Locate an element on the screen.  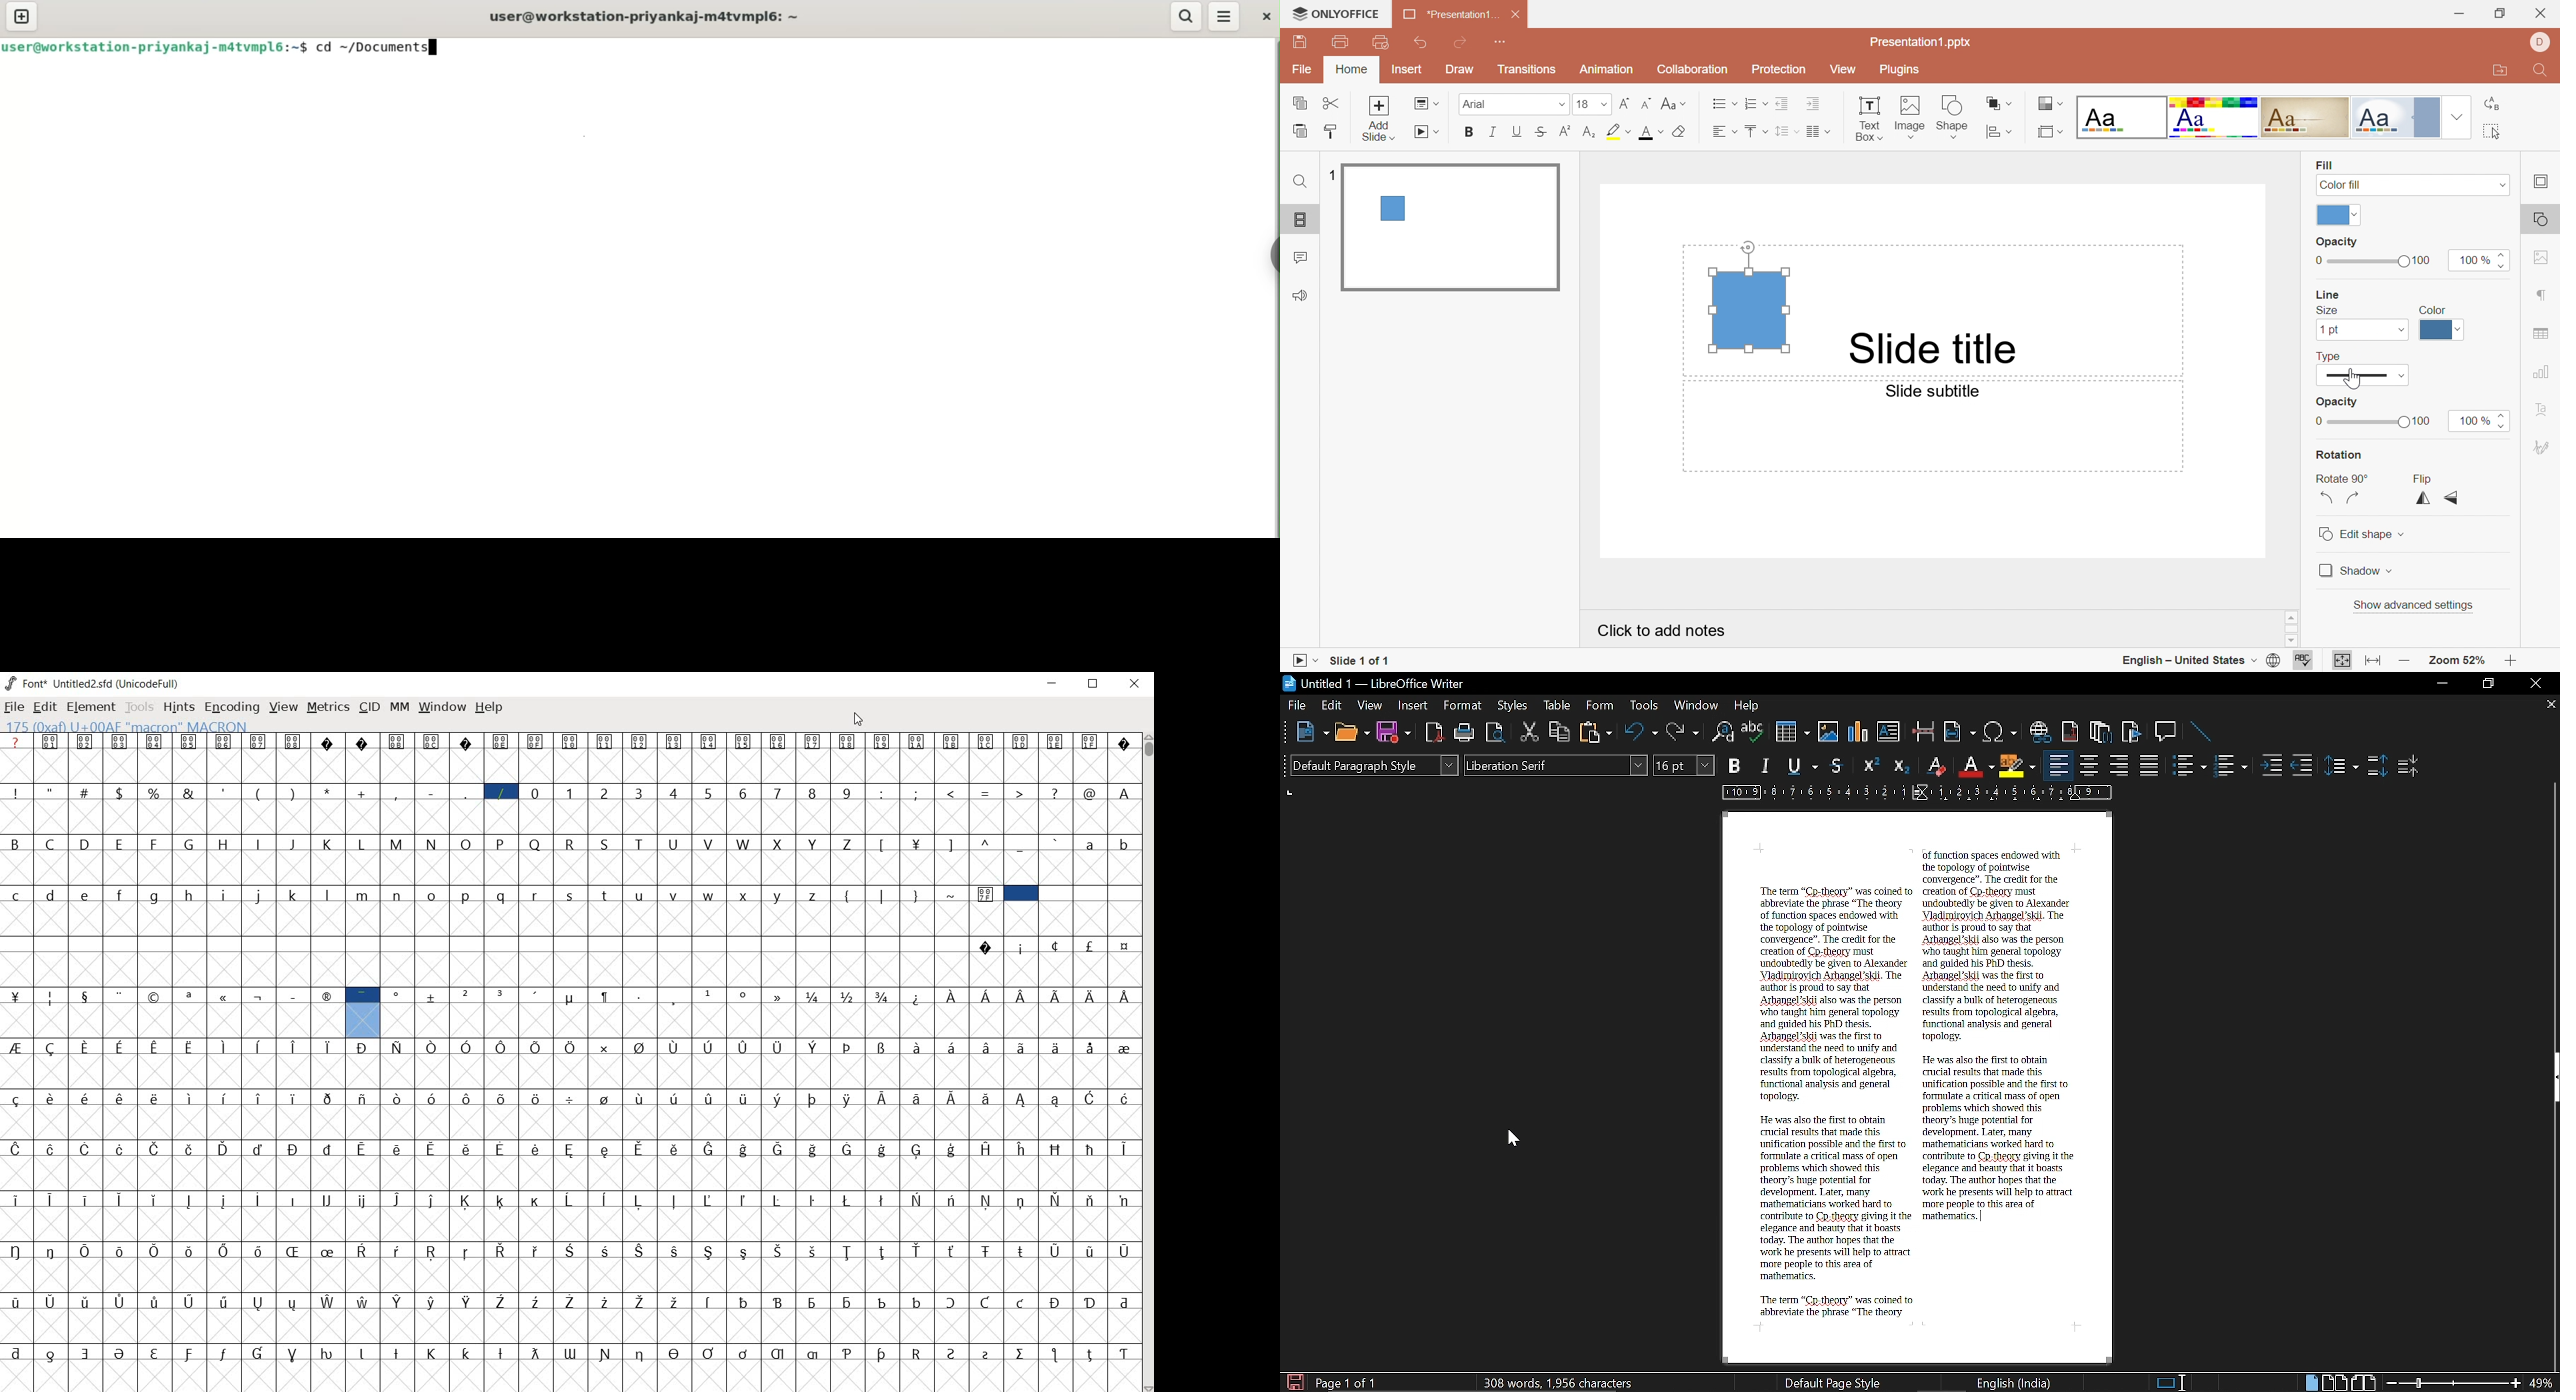
Table is located at coordinates (1561, 705).